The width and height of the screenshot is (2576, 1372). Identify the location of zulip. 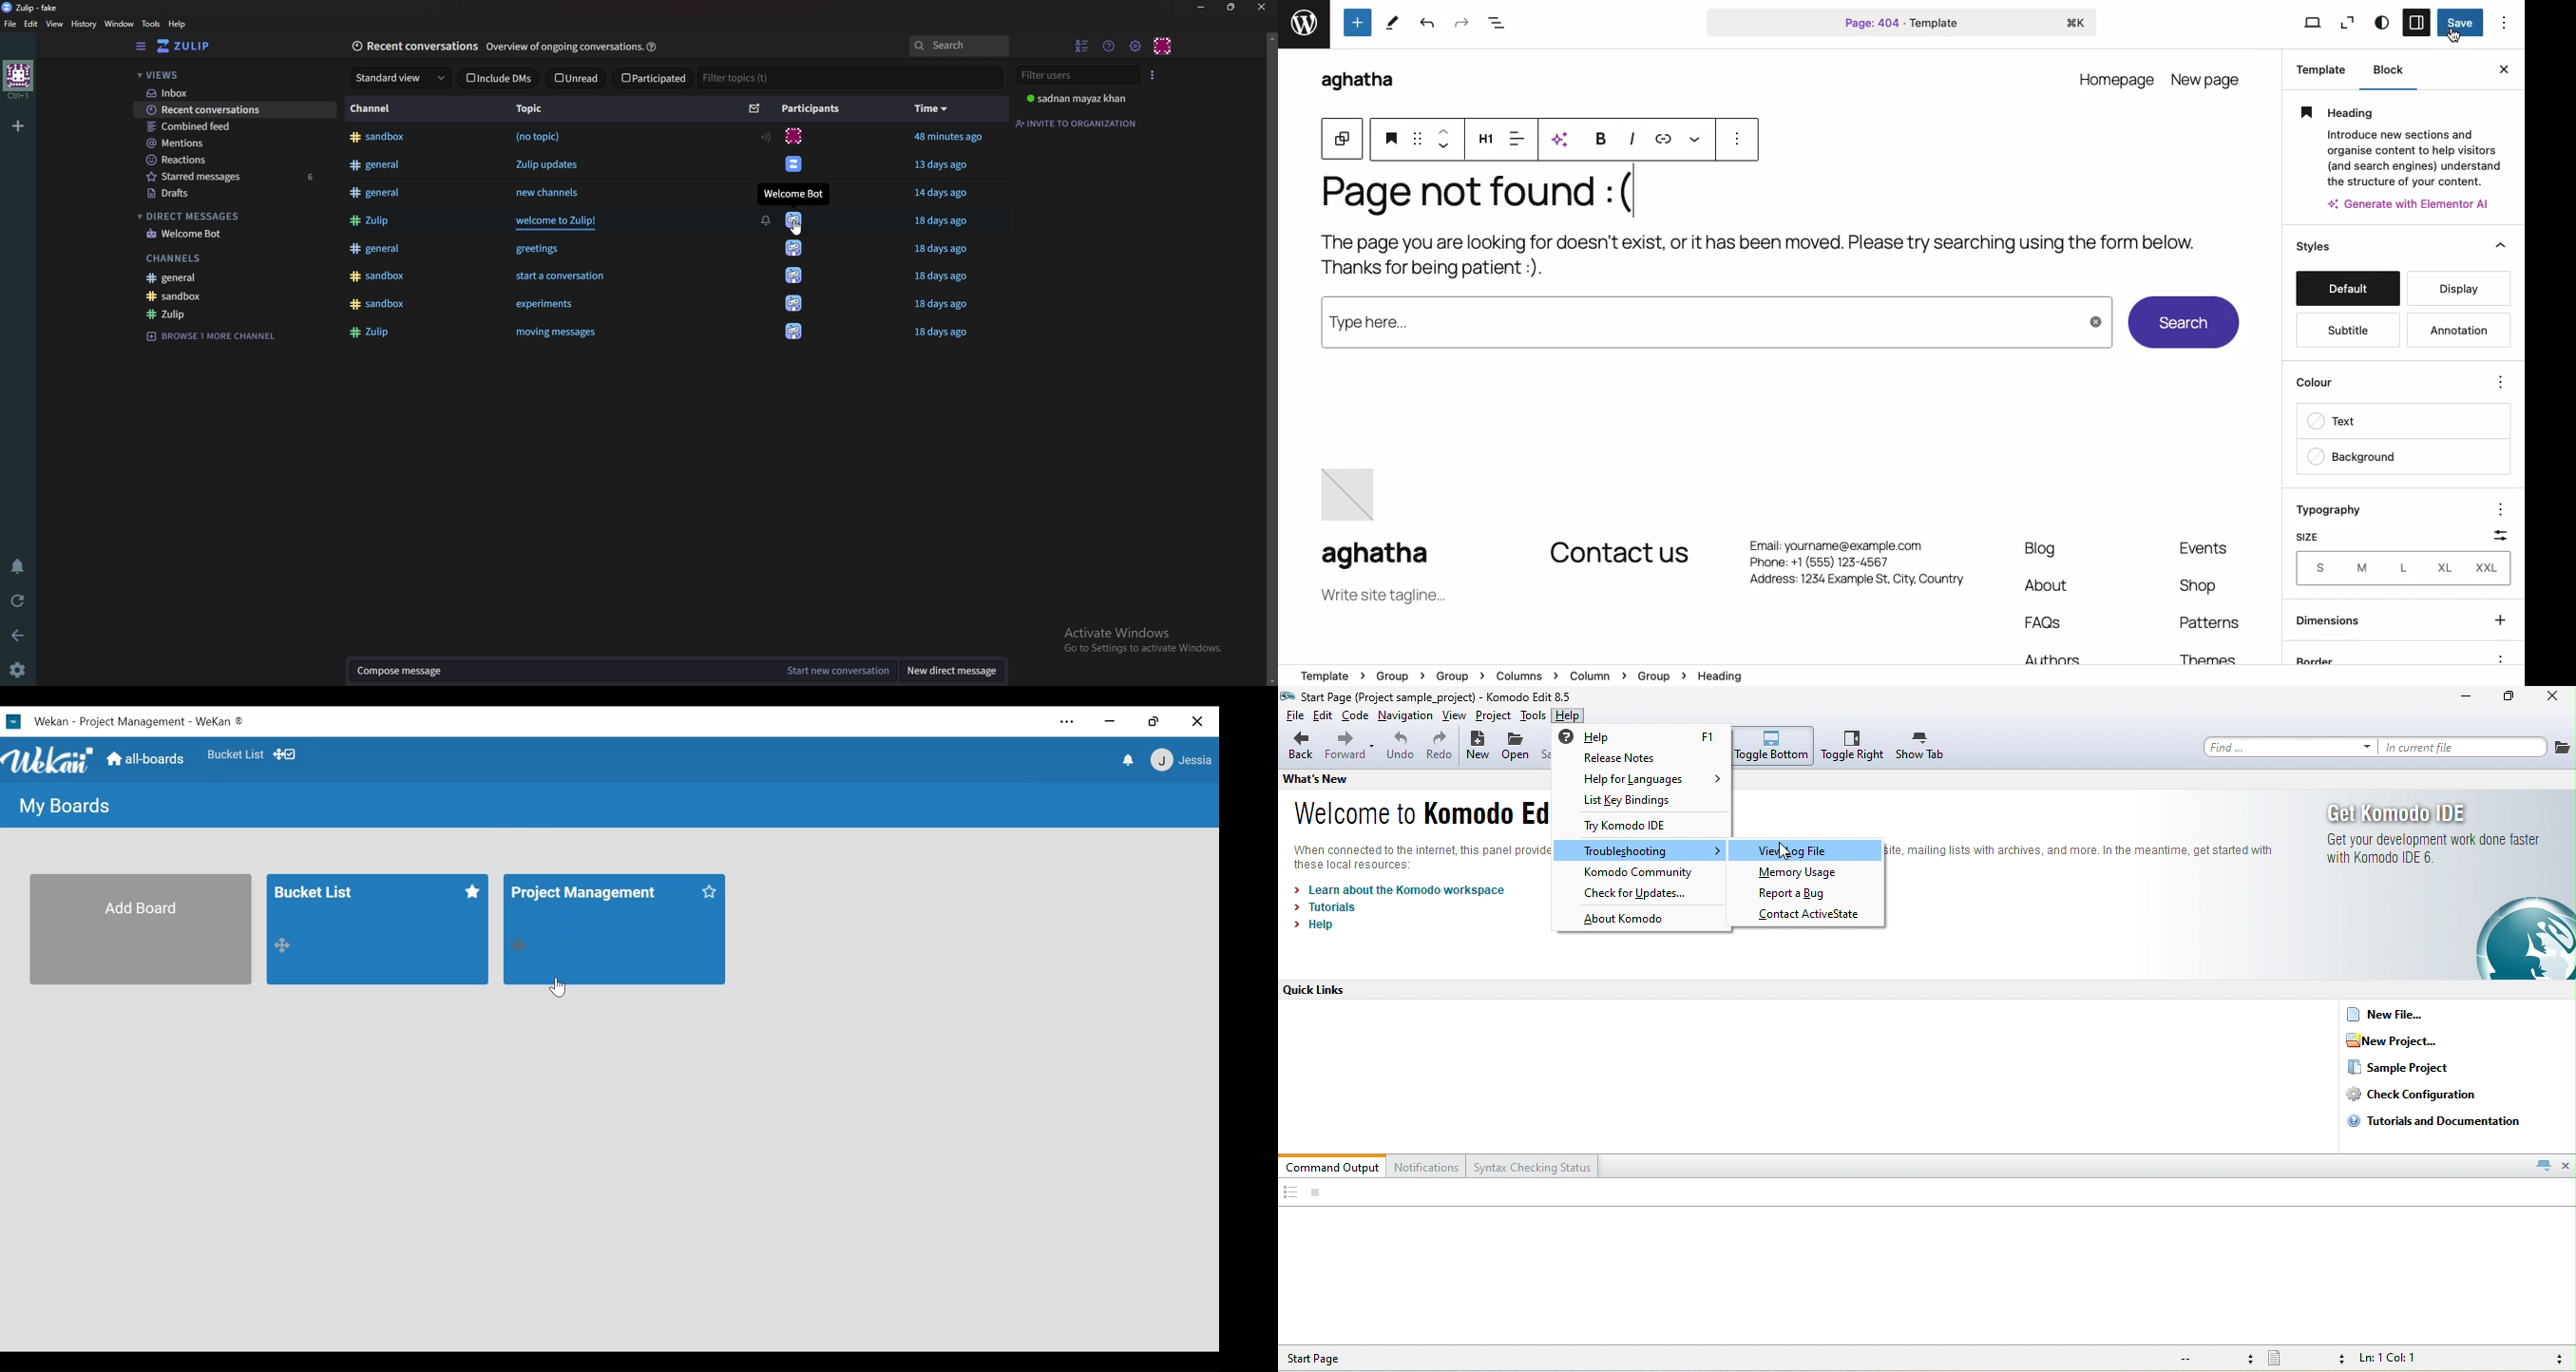
(234, 314).